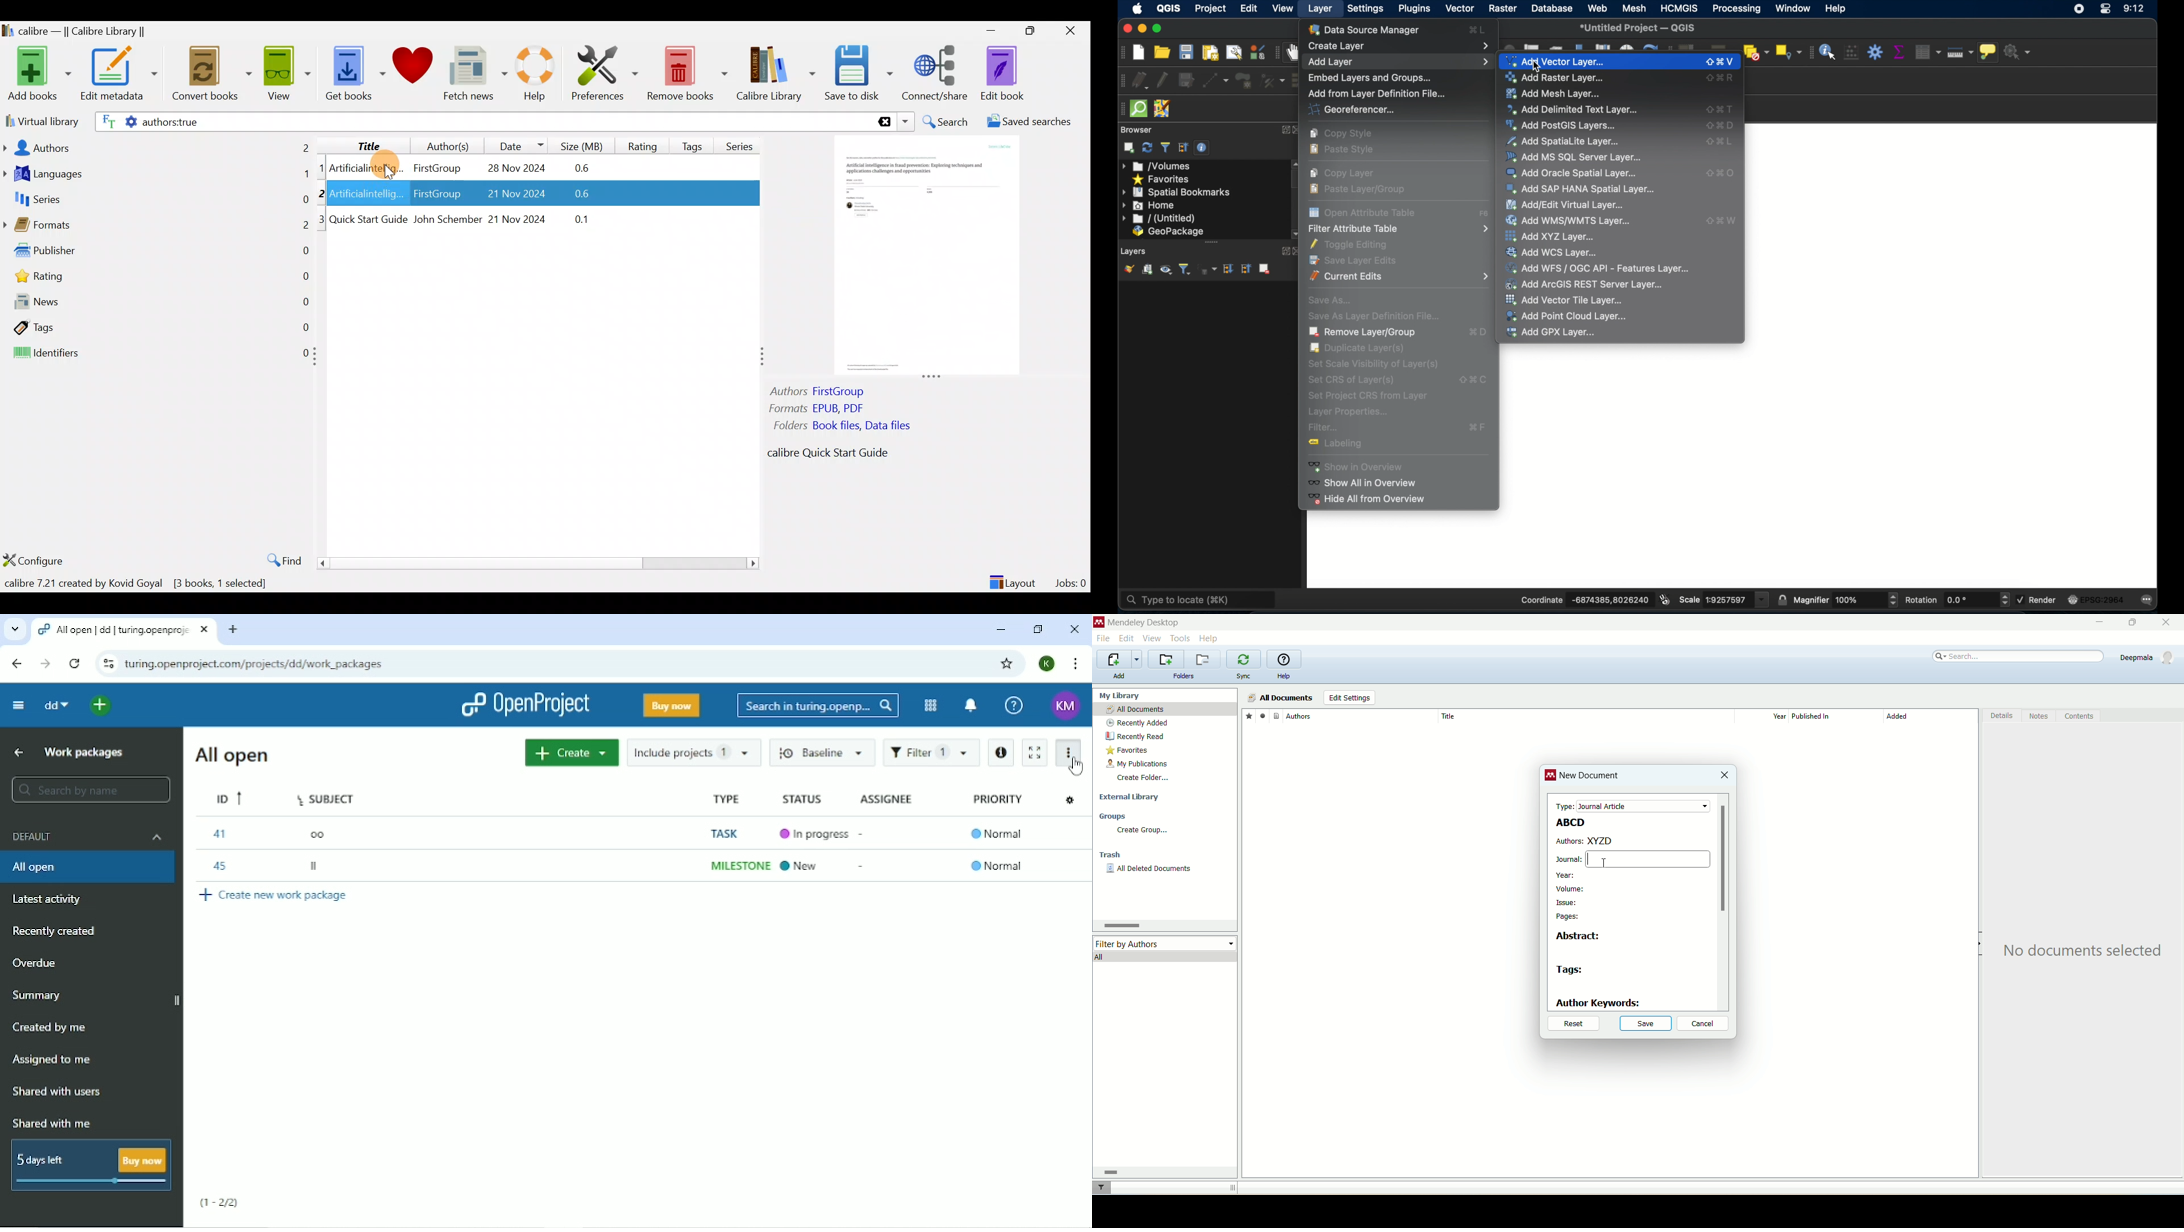 The width and height of the screenshot is (2184, 1232). Describe the element at coordinates (322, 169) in the screenshot. I see `1` at that location.